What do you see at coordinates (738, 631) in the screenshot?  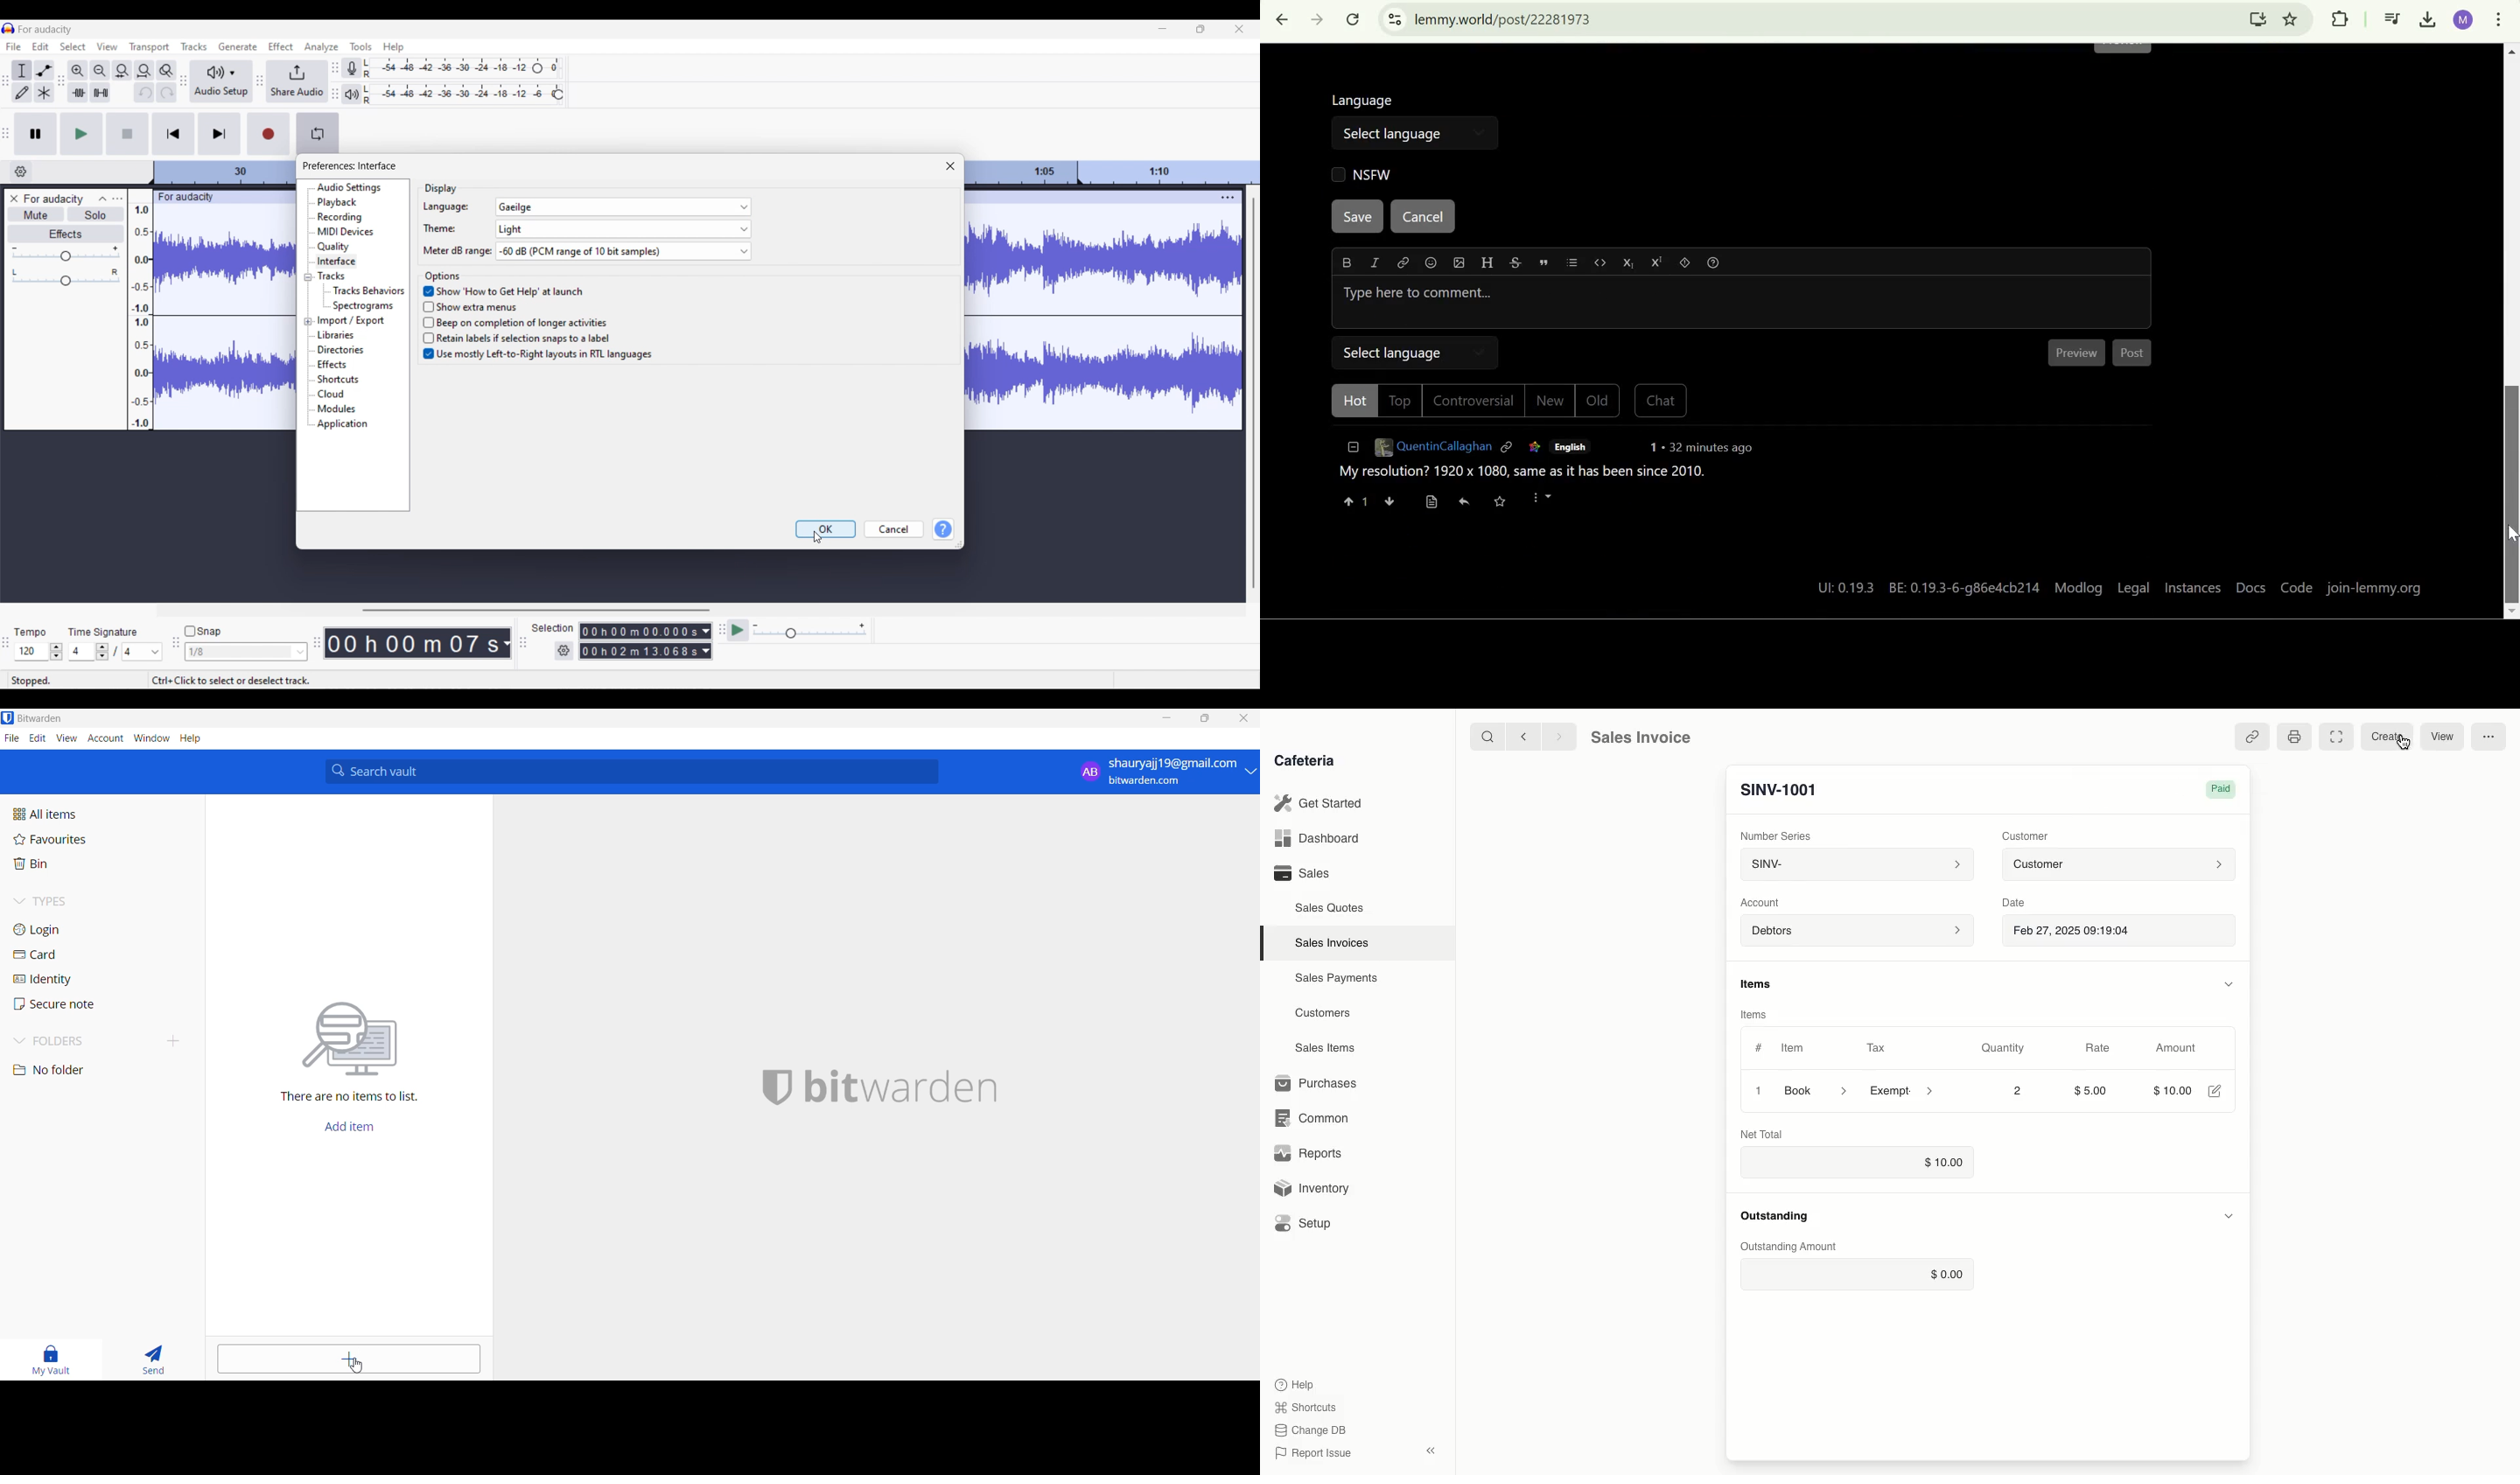 I see `Play at speed/Play at speed once` at bounding box center [738, 631].